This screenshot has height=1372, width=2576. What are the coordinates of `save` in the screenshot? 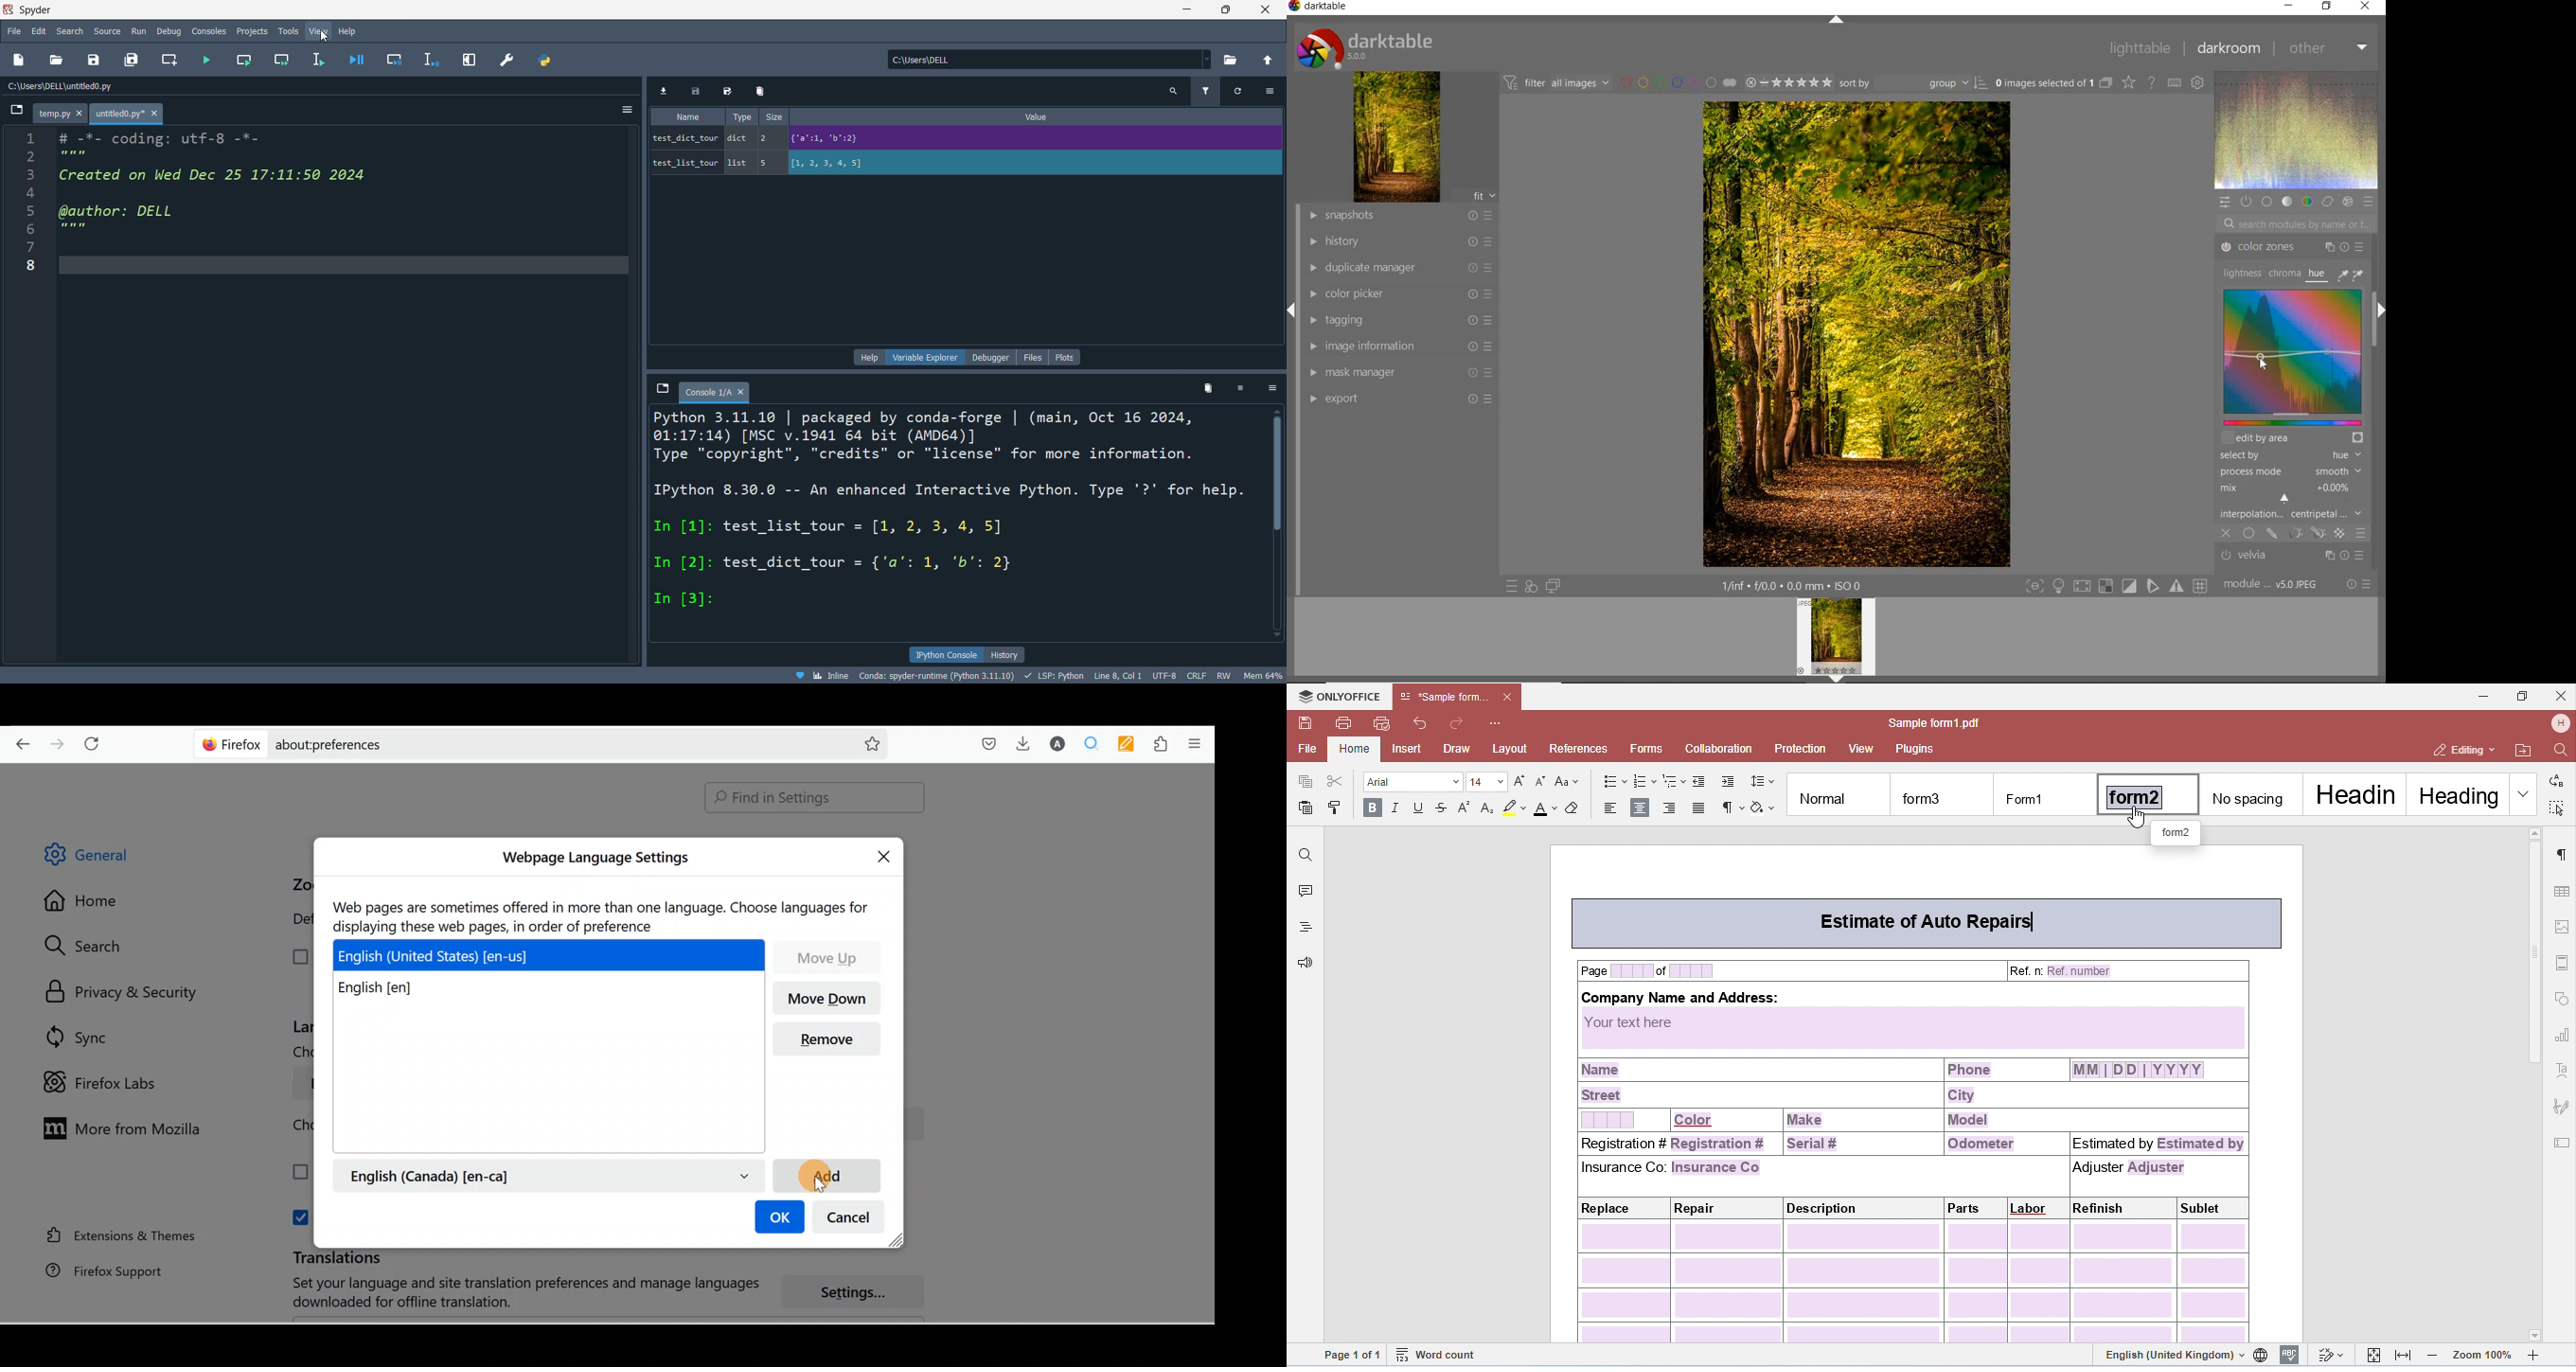 It's located at (91, 62).